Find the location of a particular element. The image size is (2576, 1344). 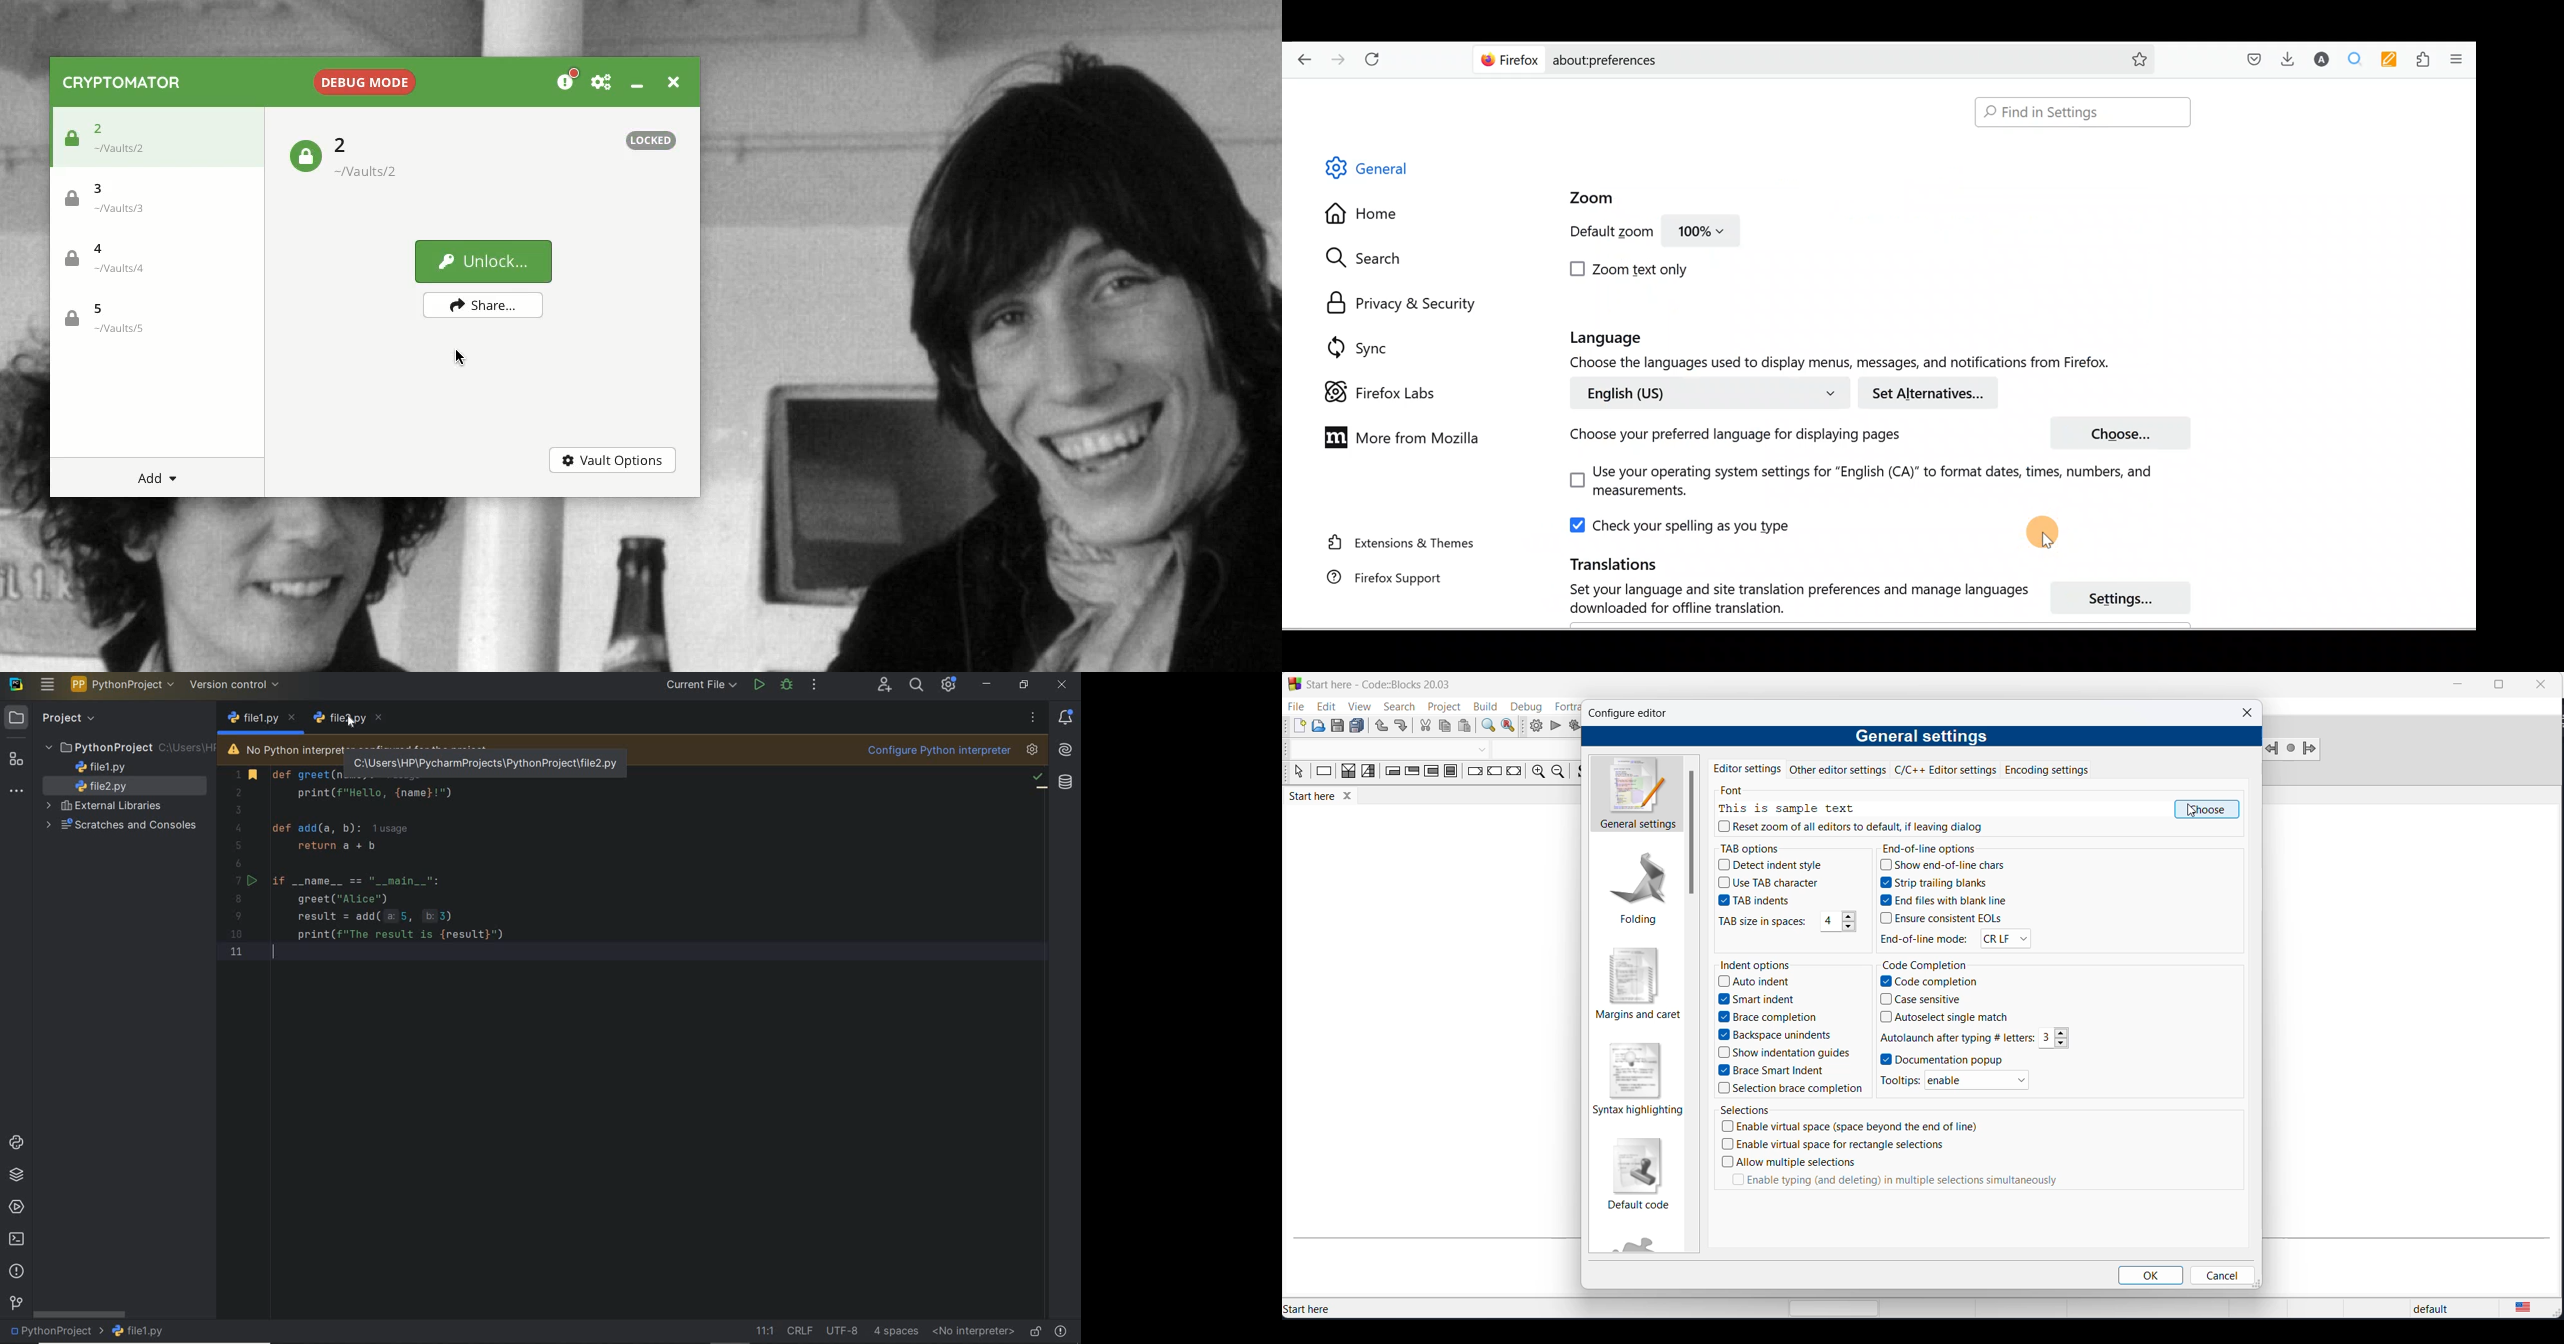

Reload current page is located at coordinates (1377, 57).